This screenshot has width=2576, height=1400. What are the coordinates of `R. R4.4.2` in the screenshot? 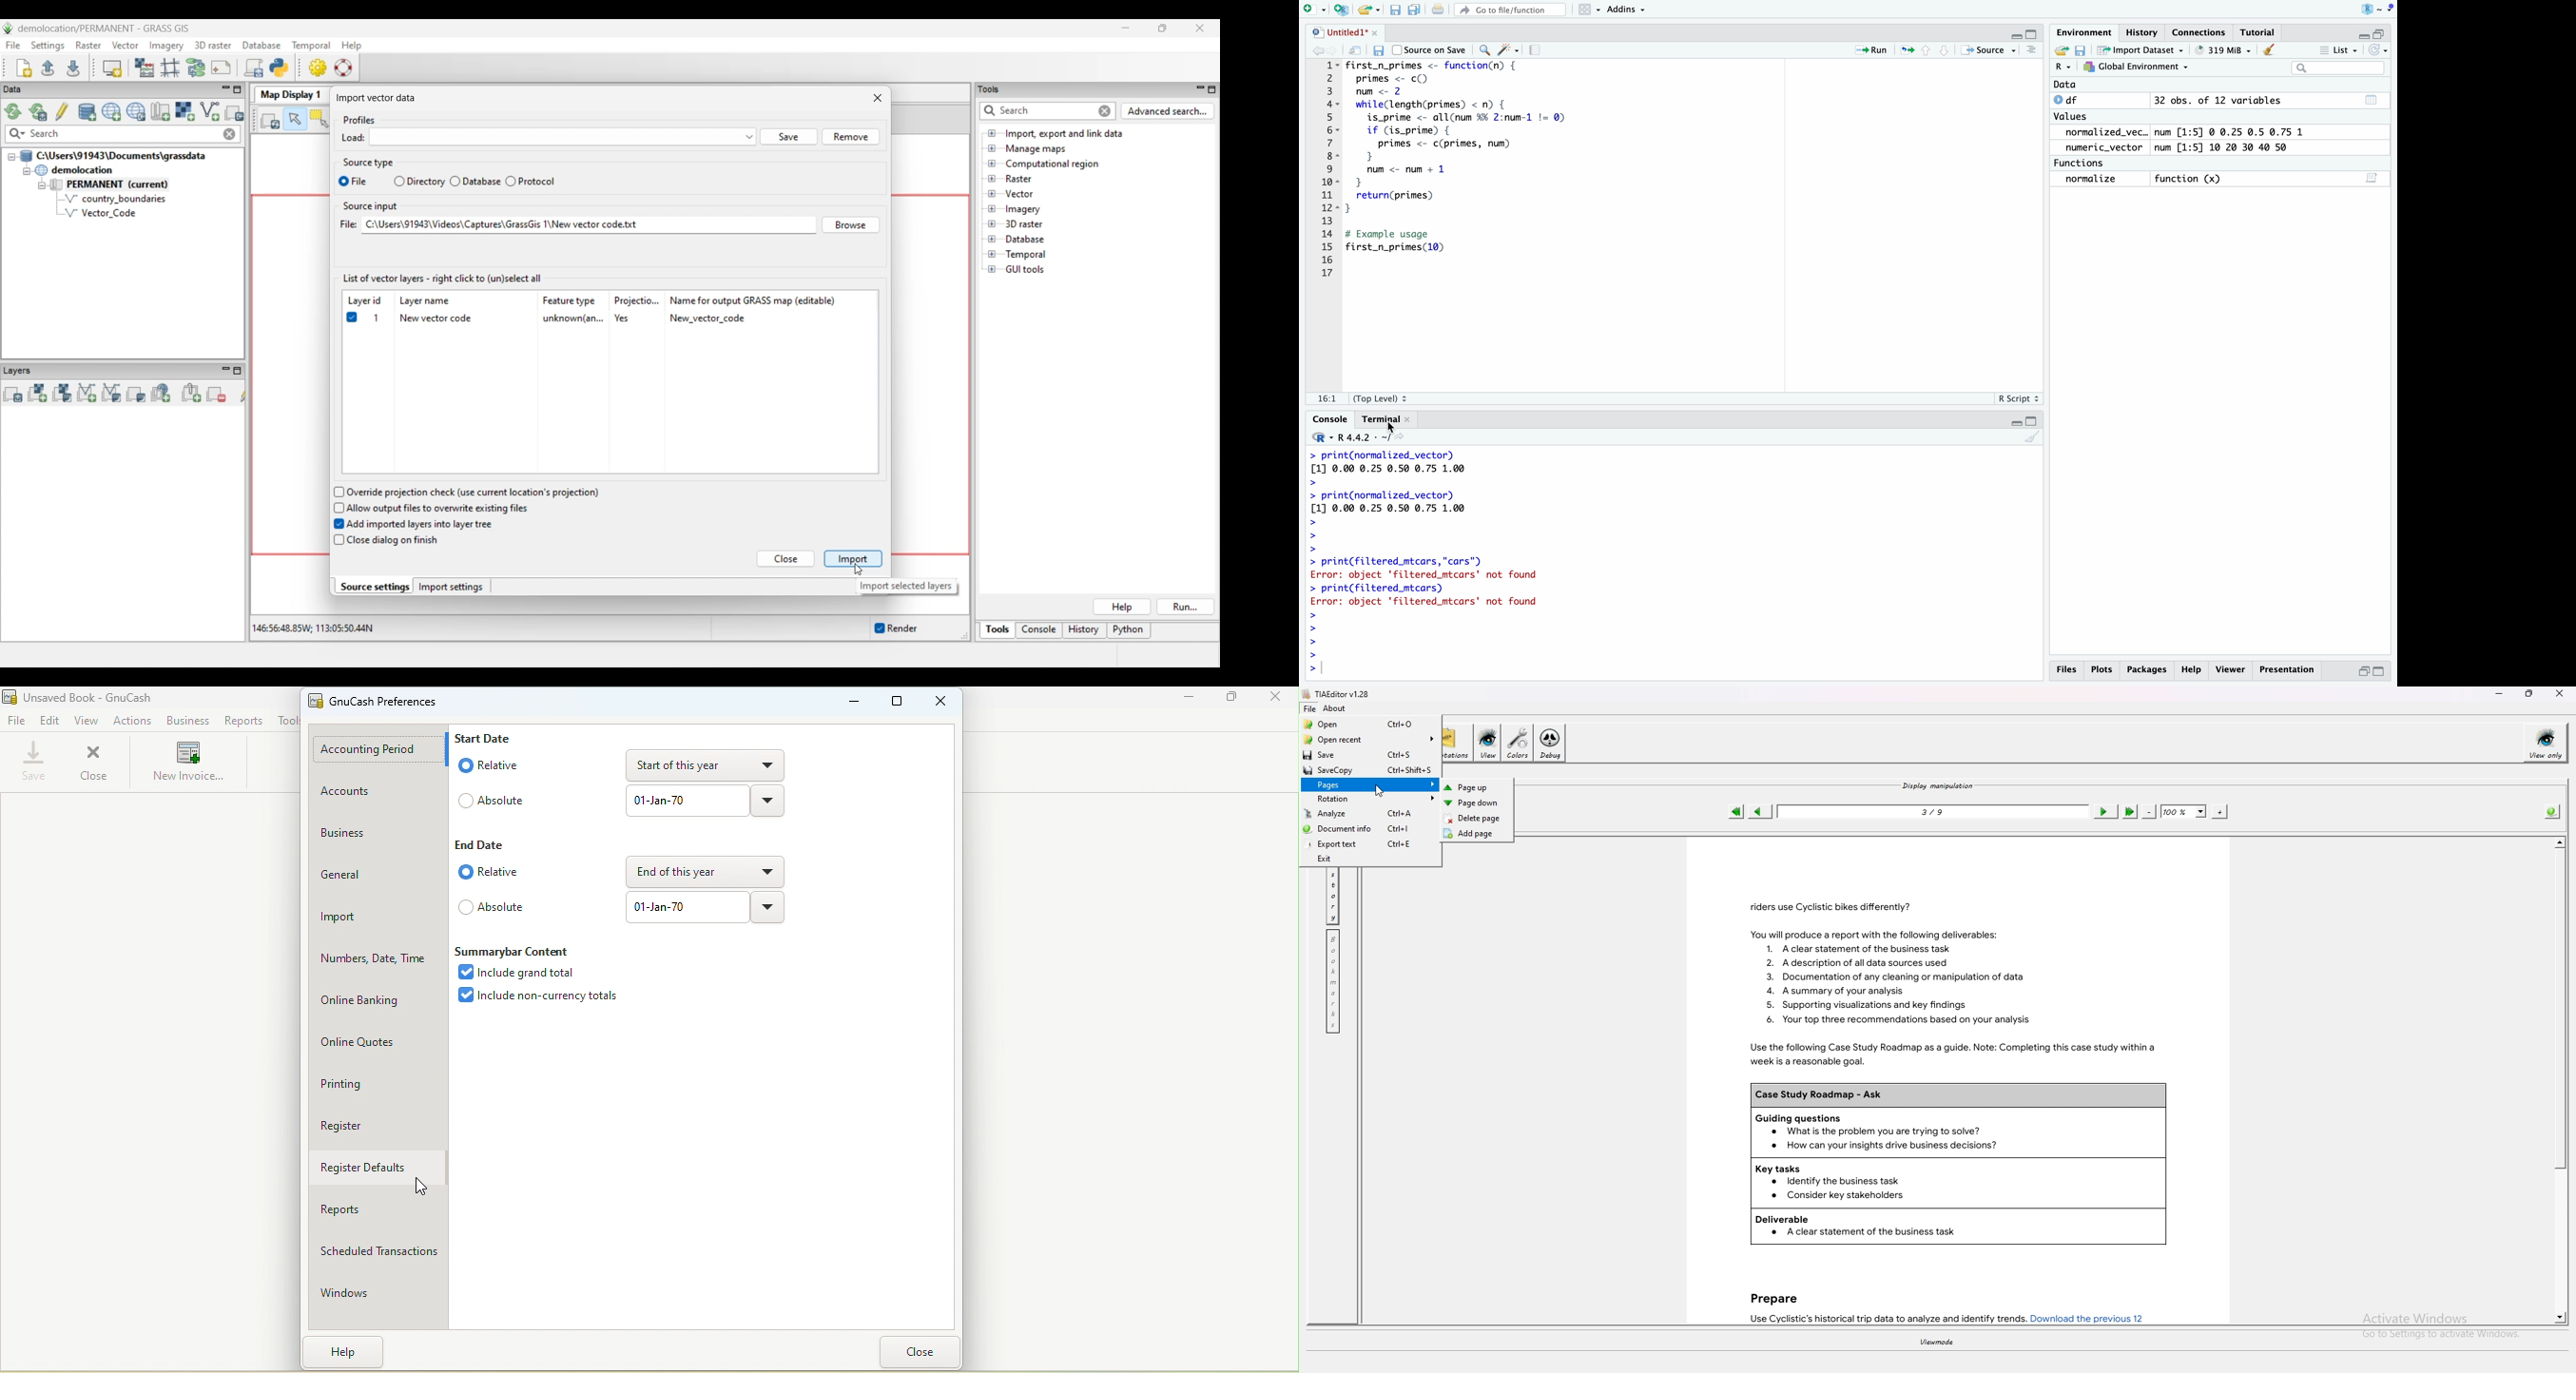 It's located at (1355, 436).